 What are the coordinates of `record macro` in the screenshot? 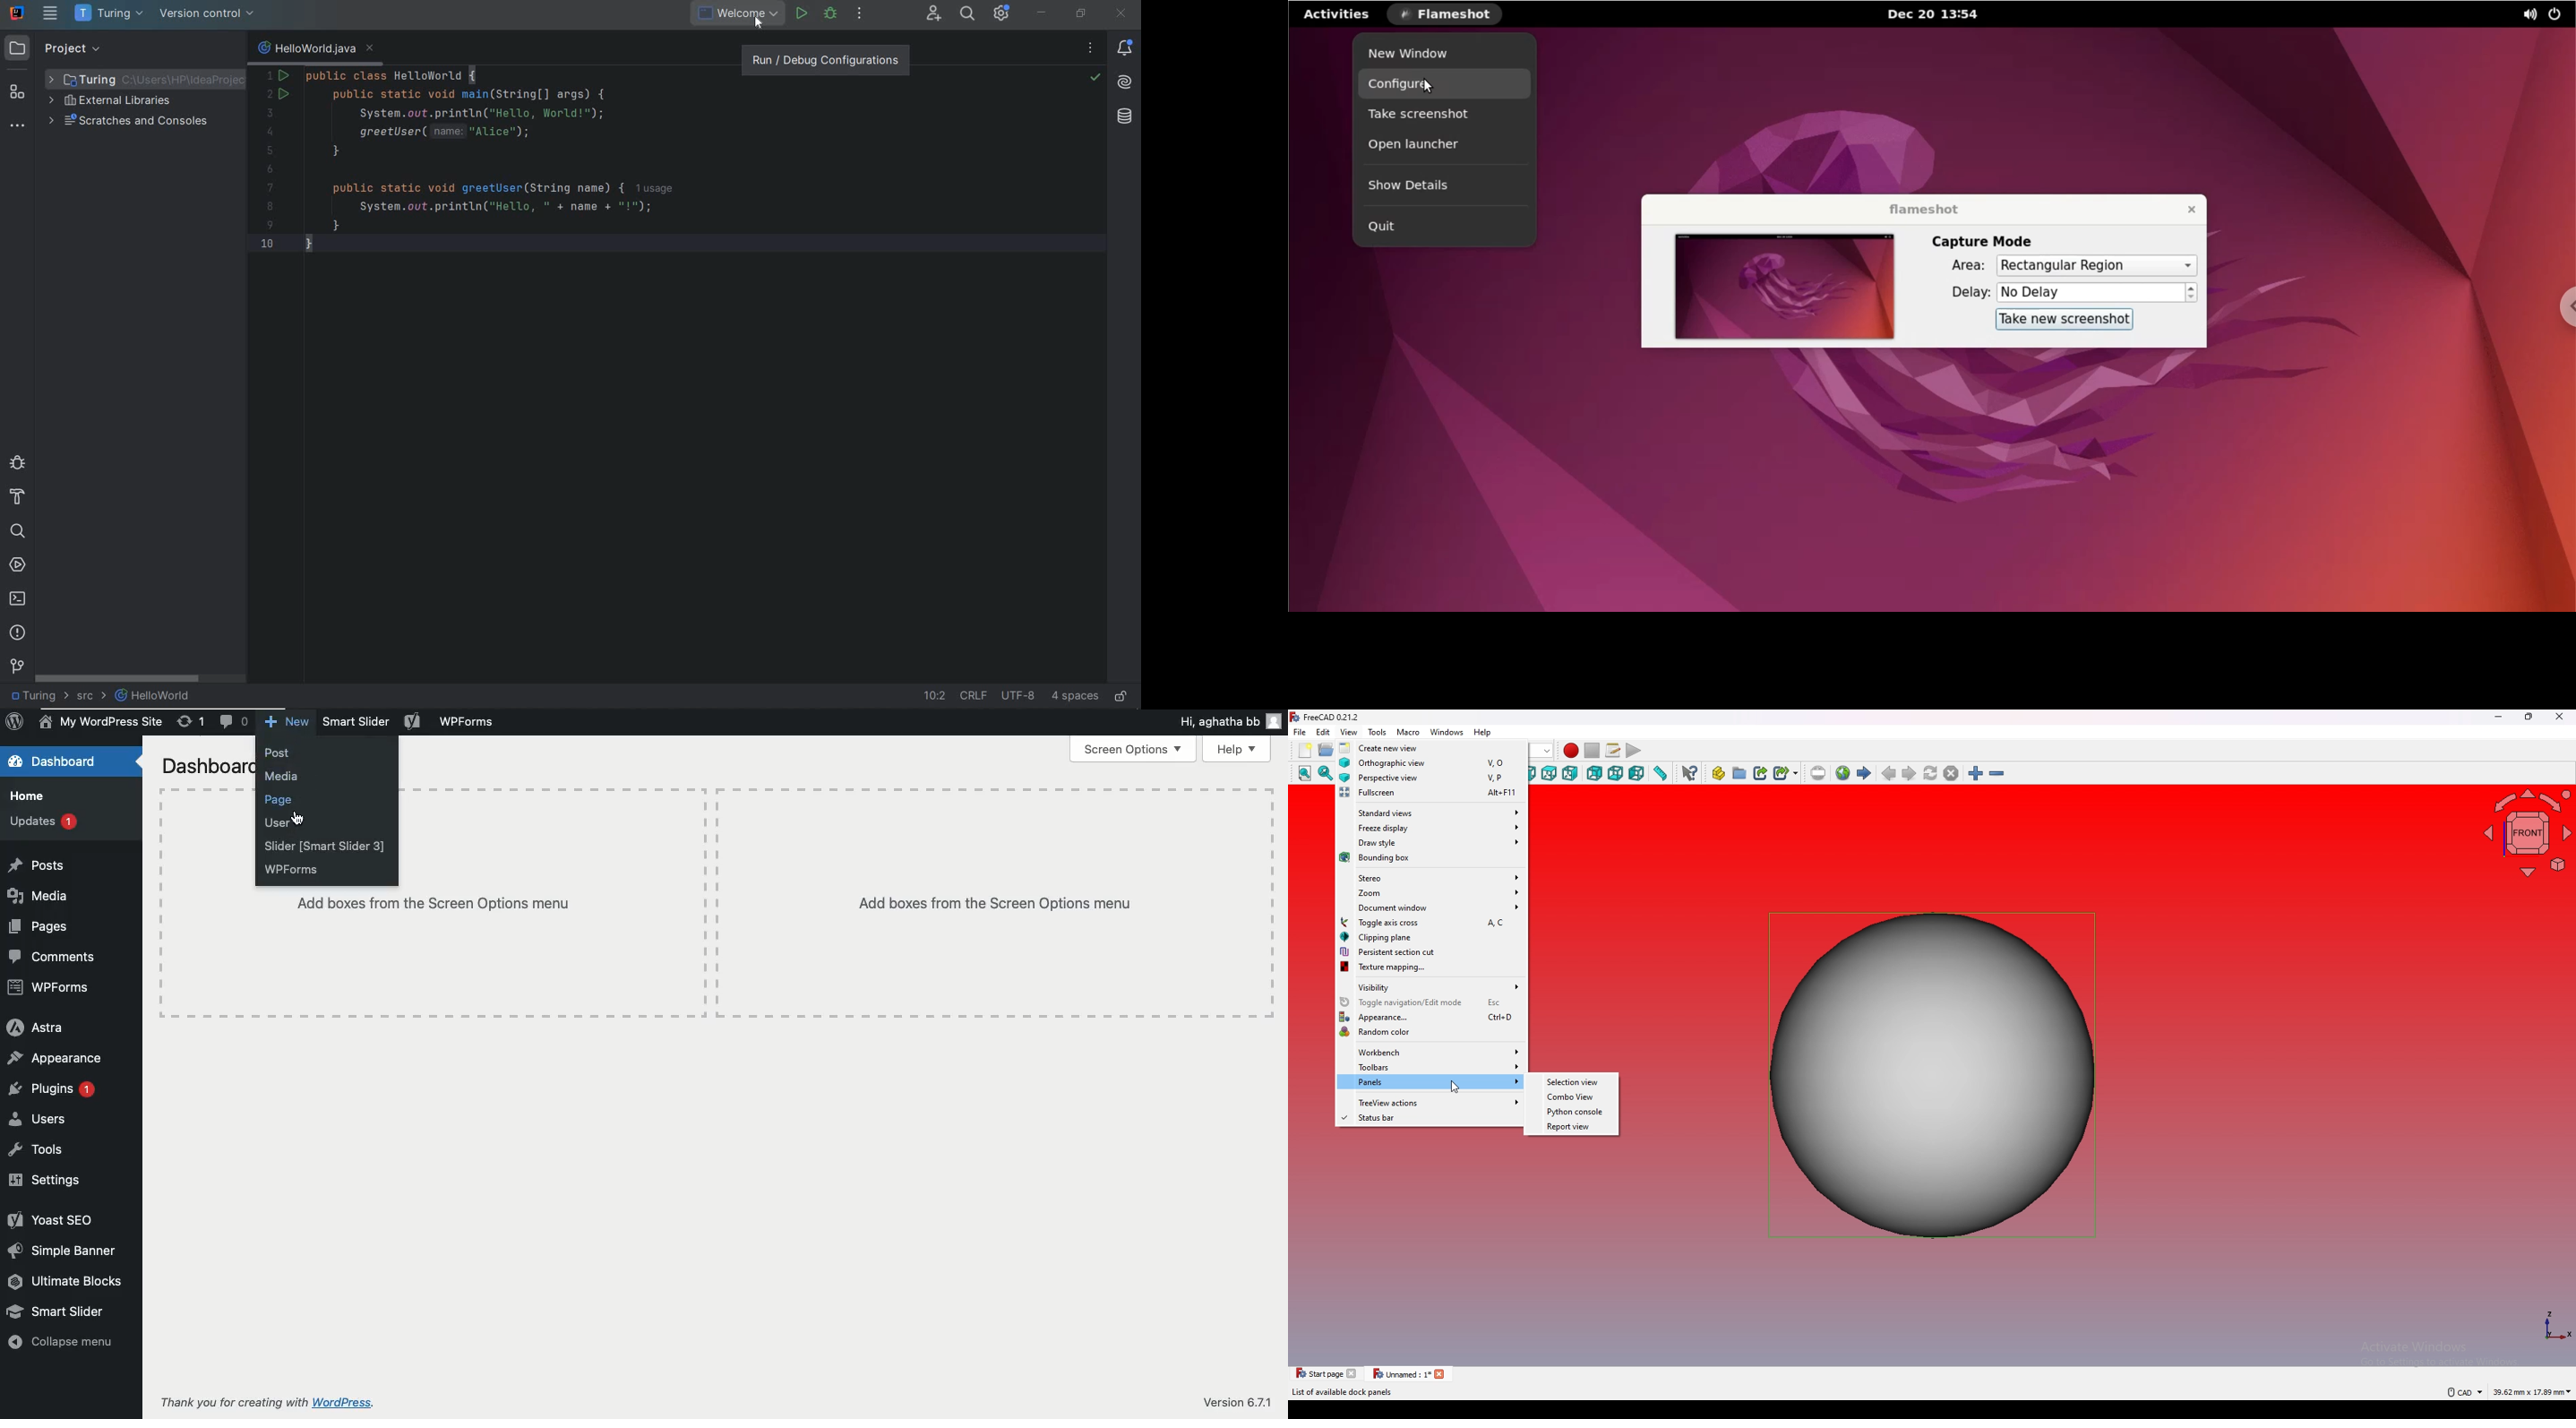 It's located at (1571, 750).